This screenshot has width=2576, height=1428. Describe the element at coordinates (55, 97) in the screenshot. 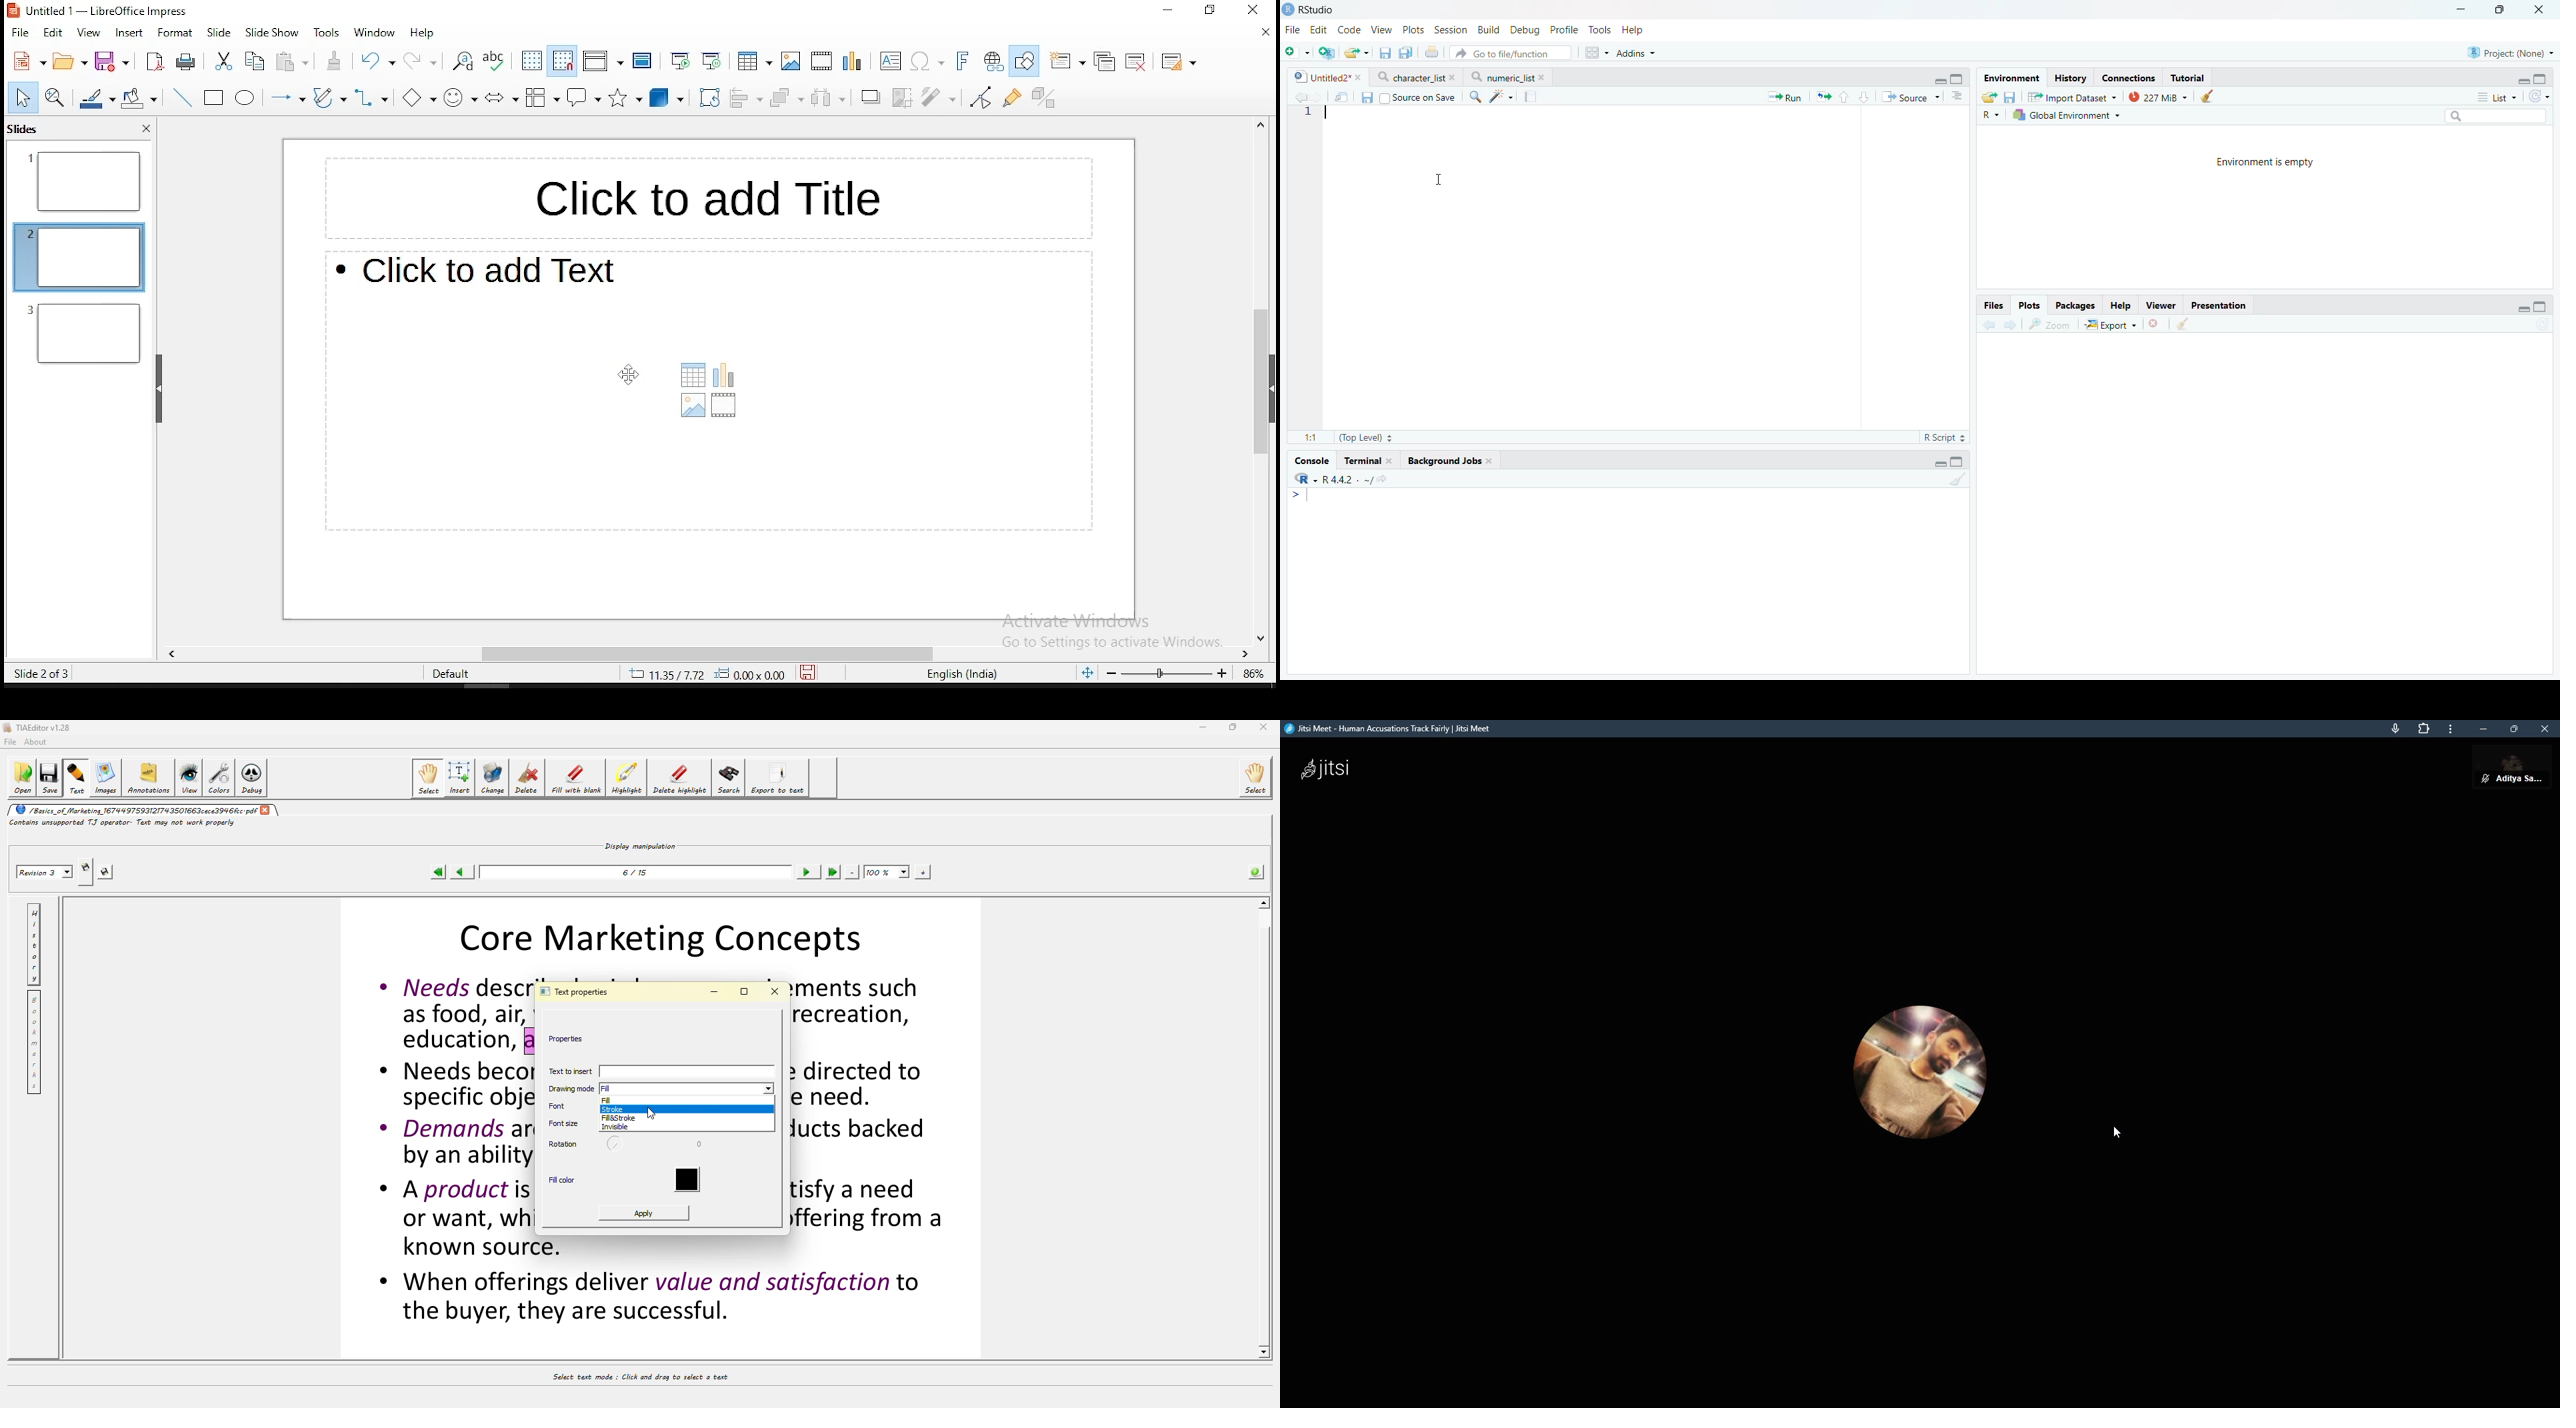

I see `zoom and pan` at that location.